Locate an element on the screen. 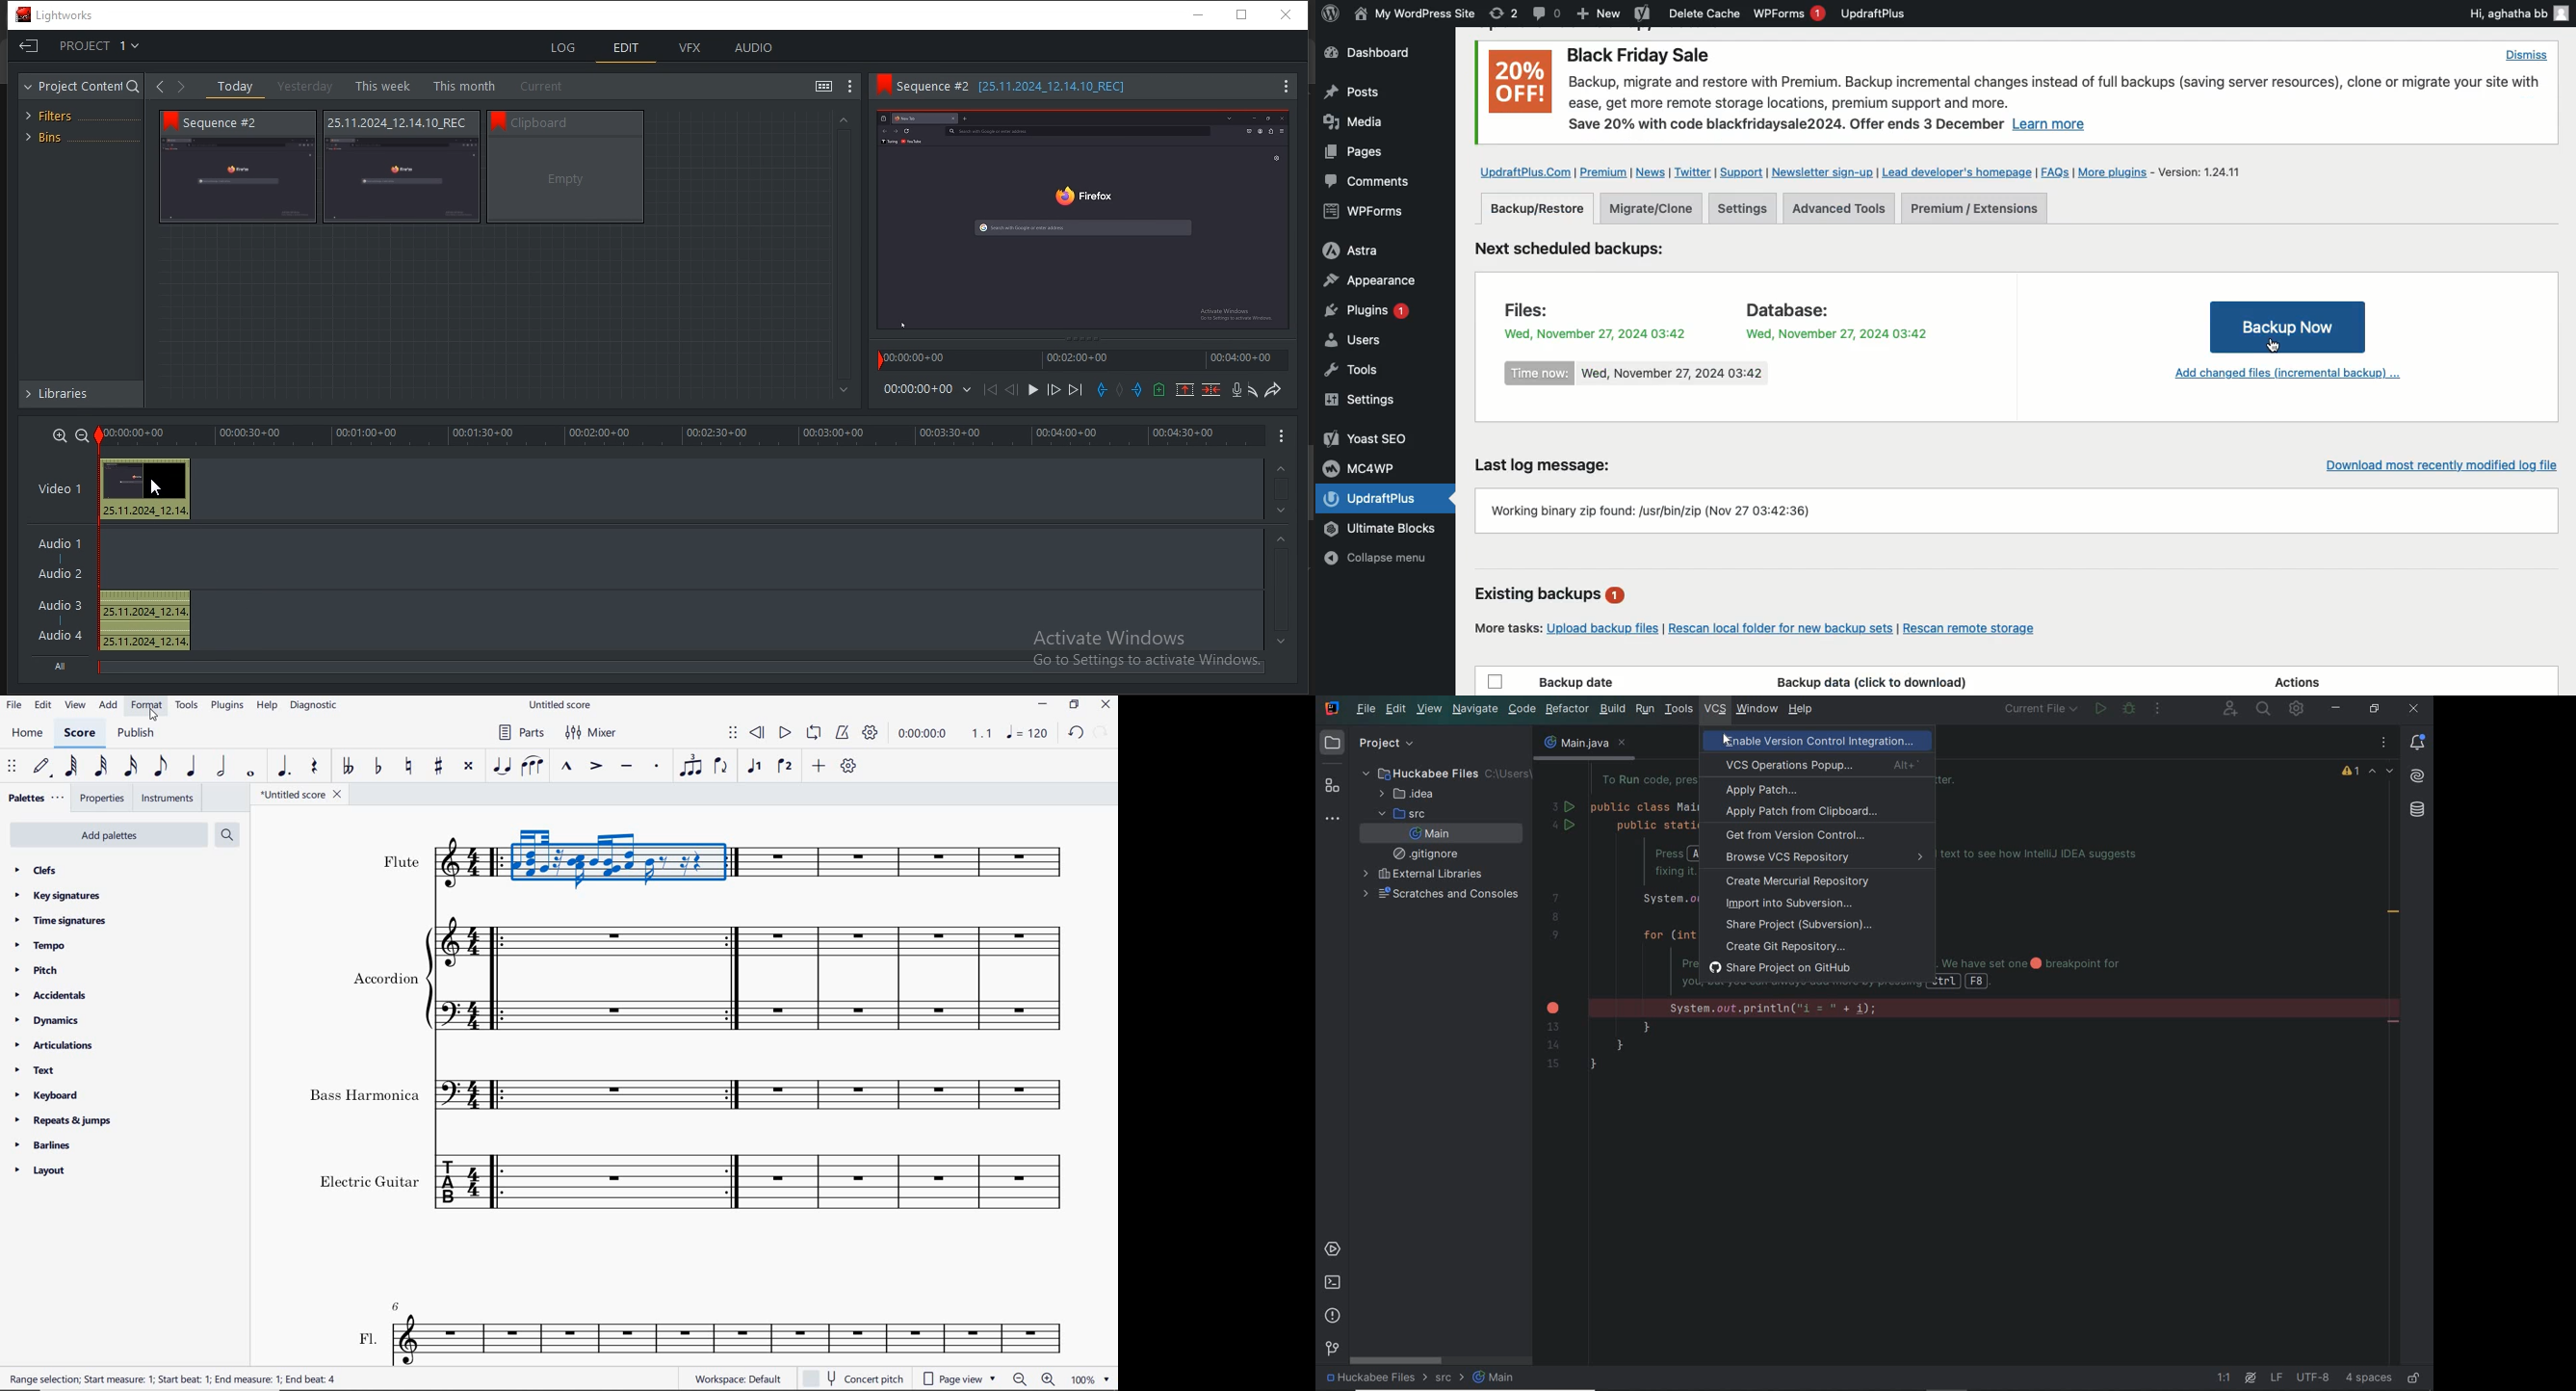 Image resolution: width=2576 pixels, height=1400 pixels. Black Friday Sale is located at coordinates (1640, 57).